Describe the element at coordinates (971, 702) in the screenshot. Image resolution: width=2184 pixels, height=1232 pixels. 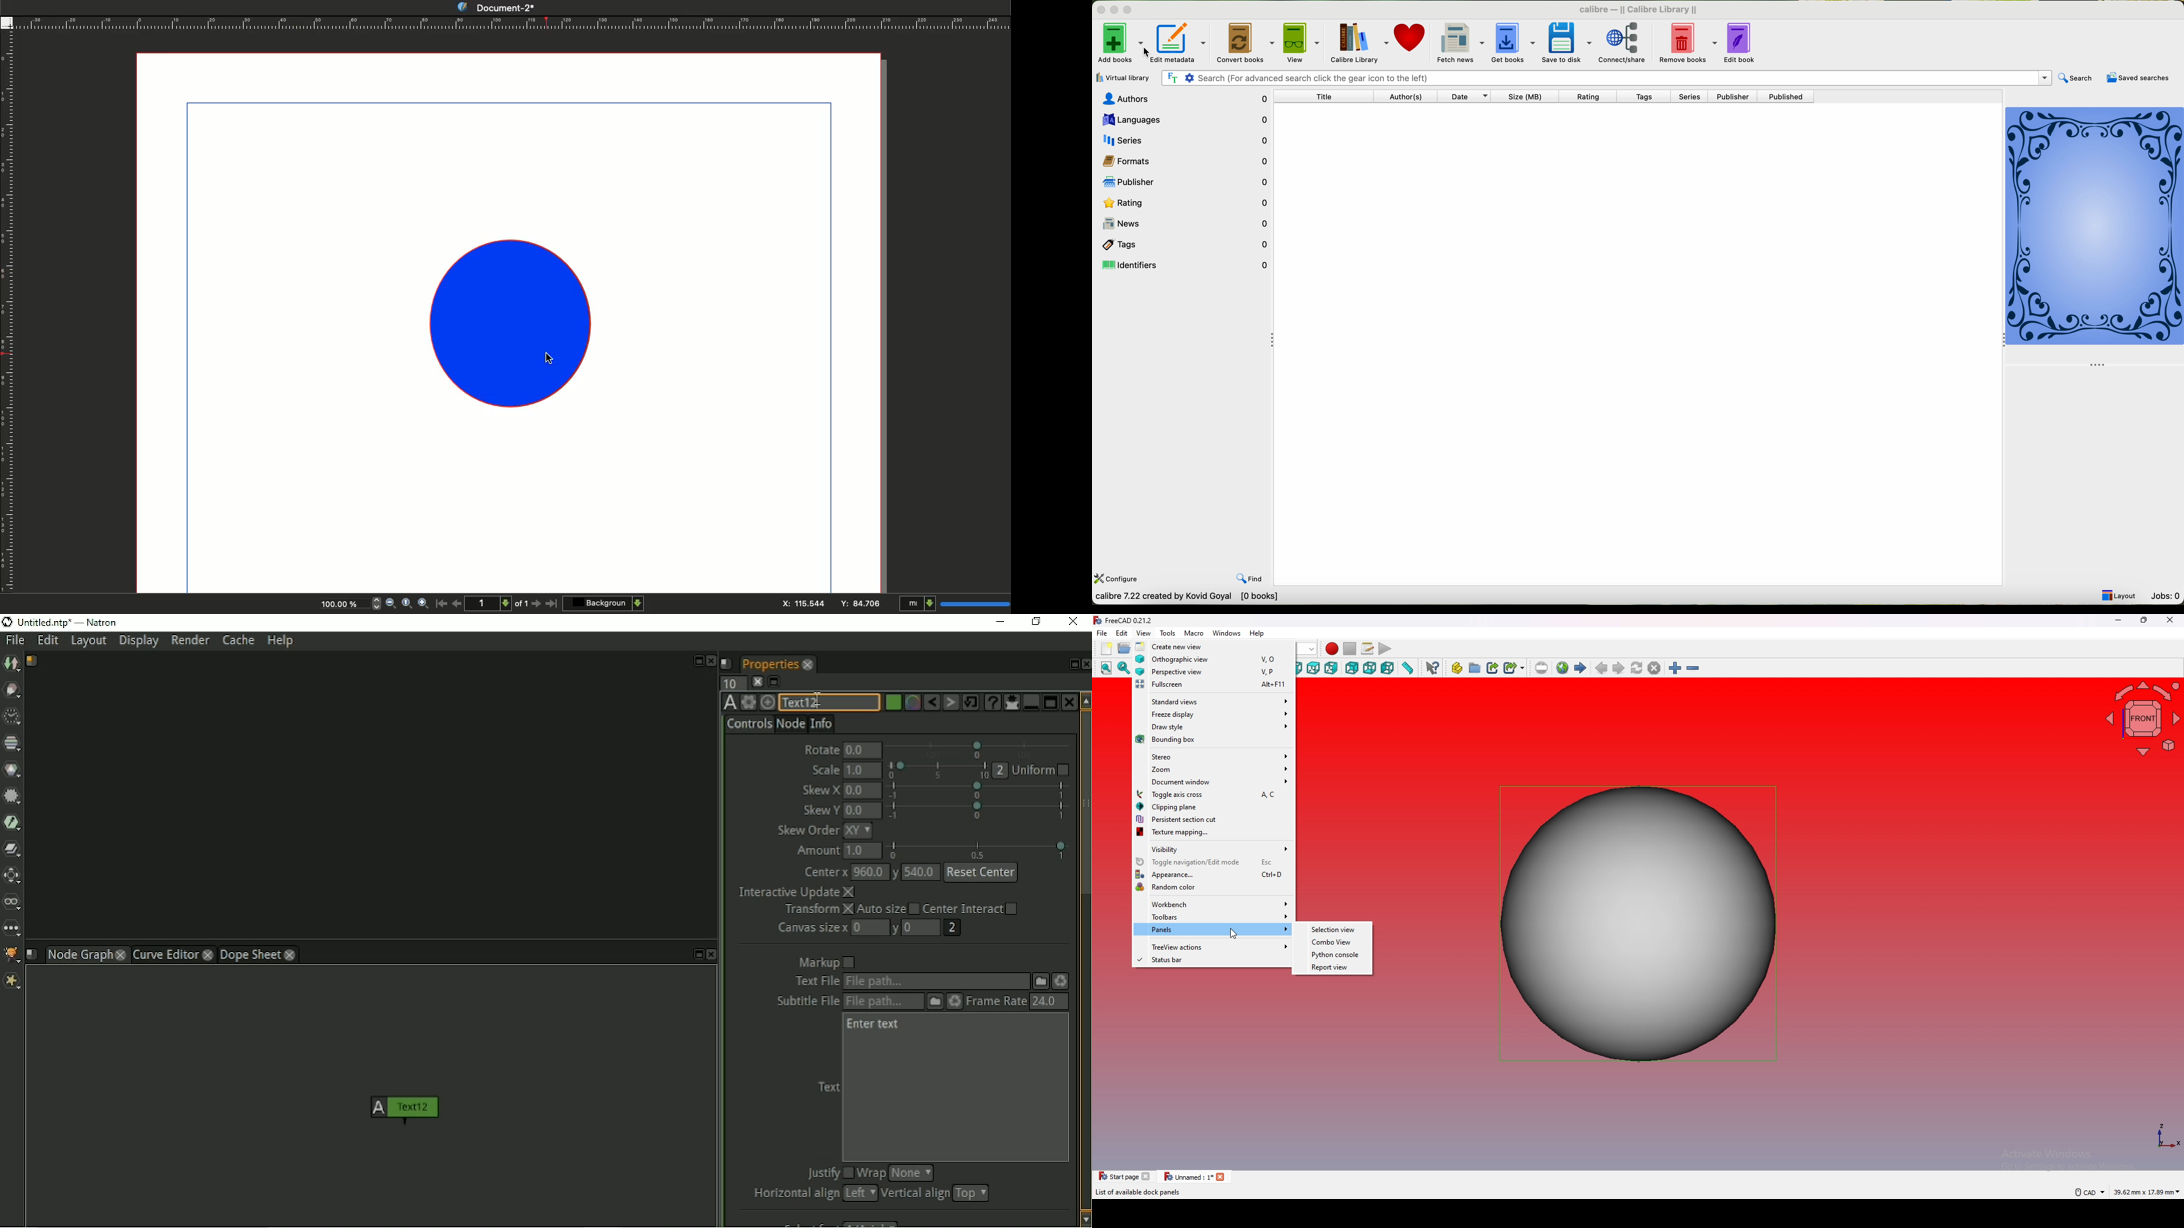
I see `Restore default values` at that location.